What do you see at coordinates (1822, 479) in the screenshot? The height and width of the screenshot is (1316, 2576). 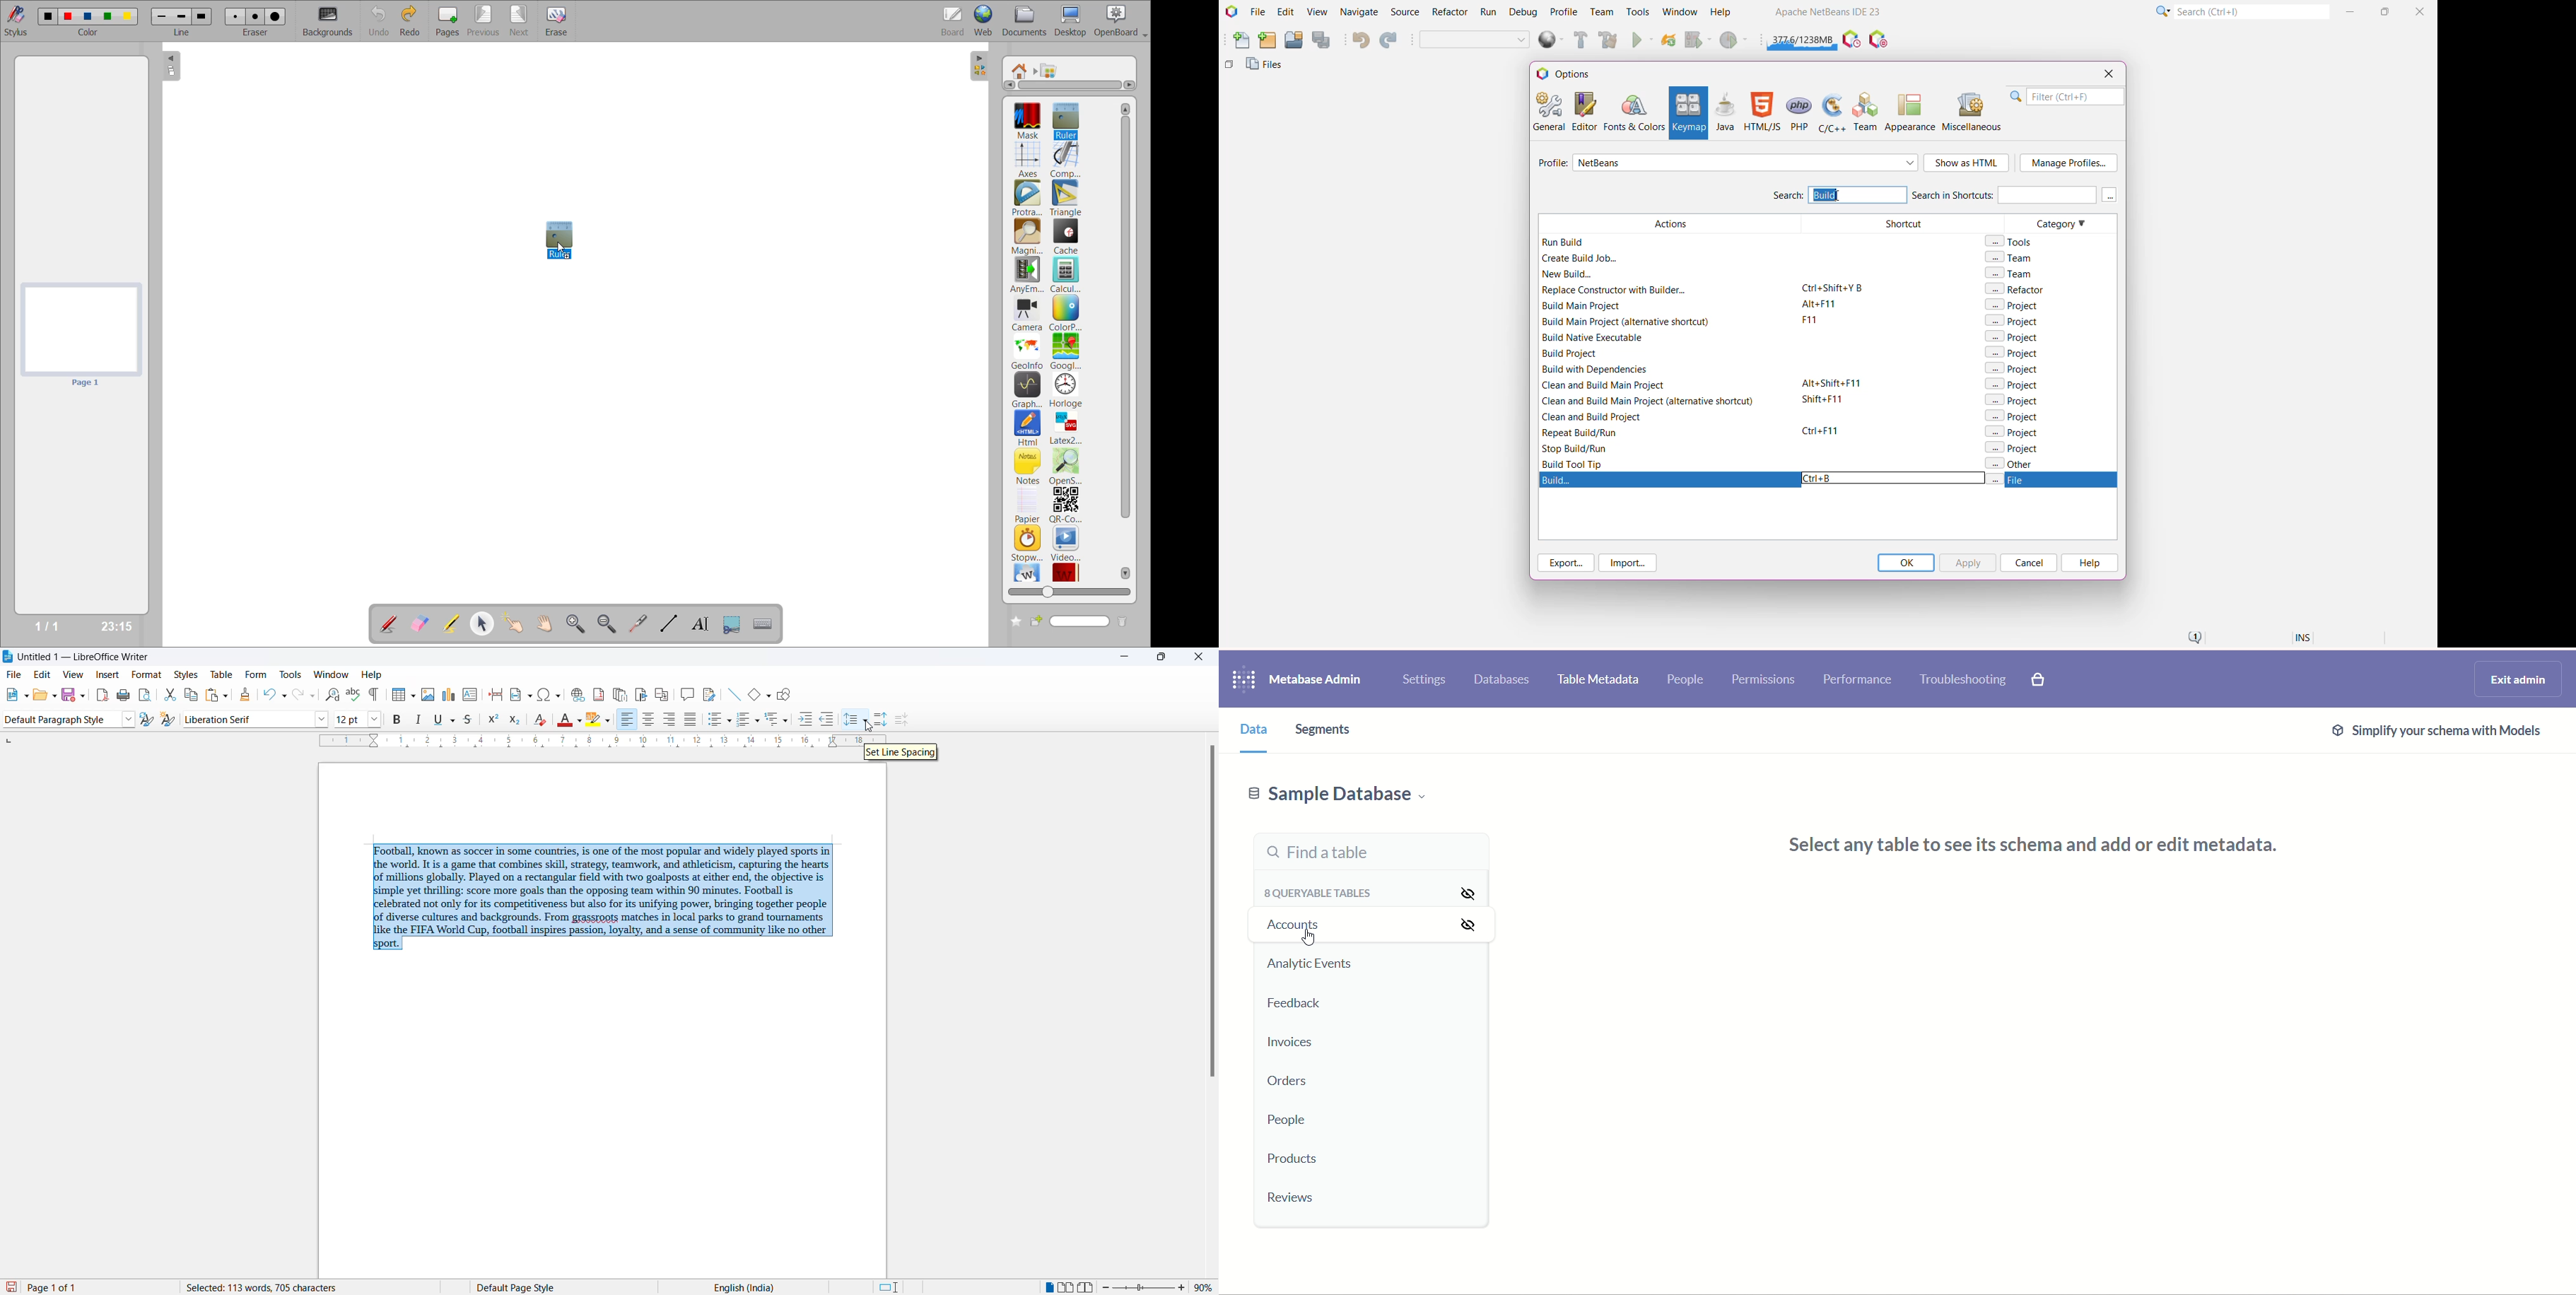 I see `Type the required 'shortcut' to set for the action` at bounding box center [1822, 479].